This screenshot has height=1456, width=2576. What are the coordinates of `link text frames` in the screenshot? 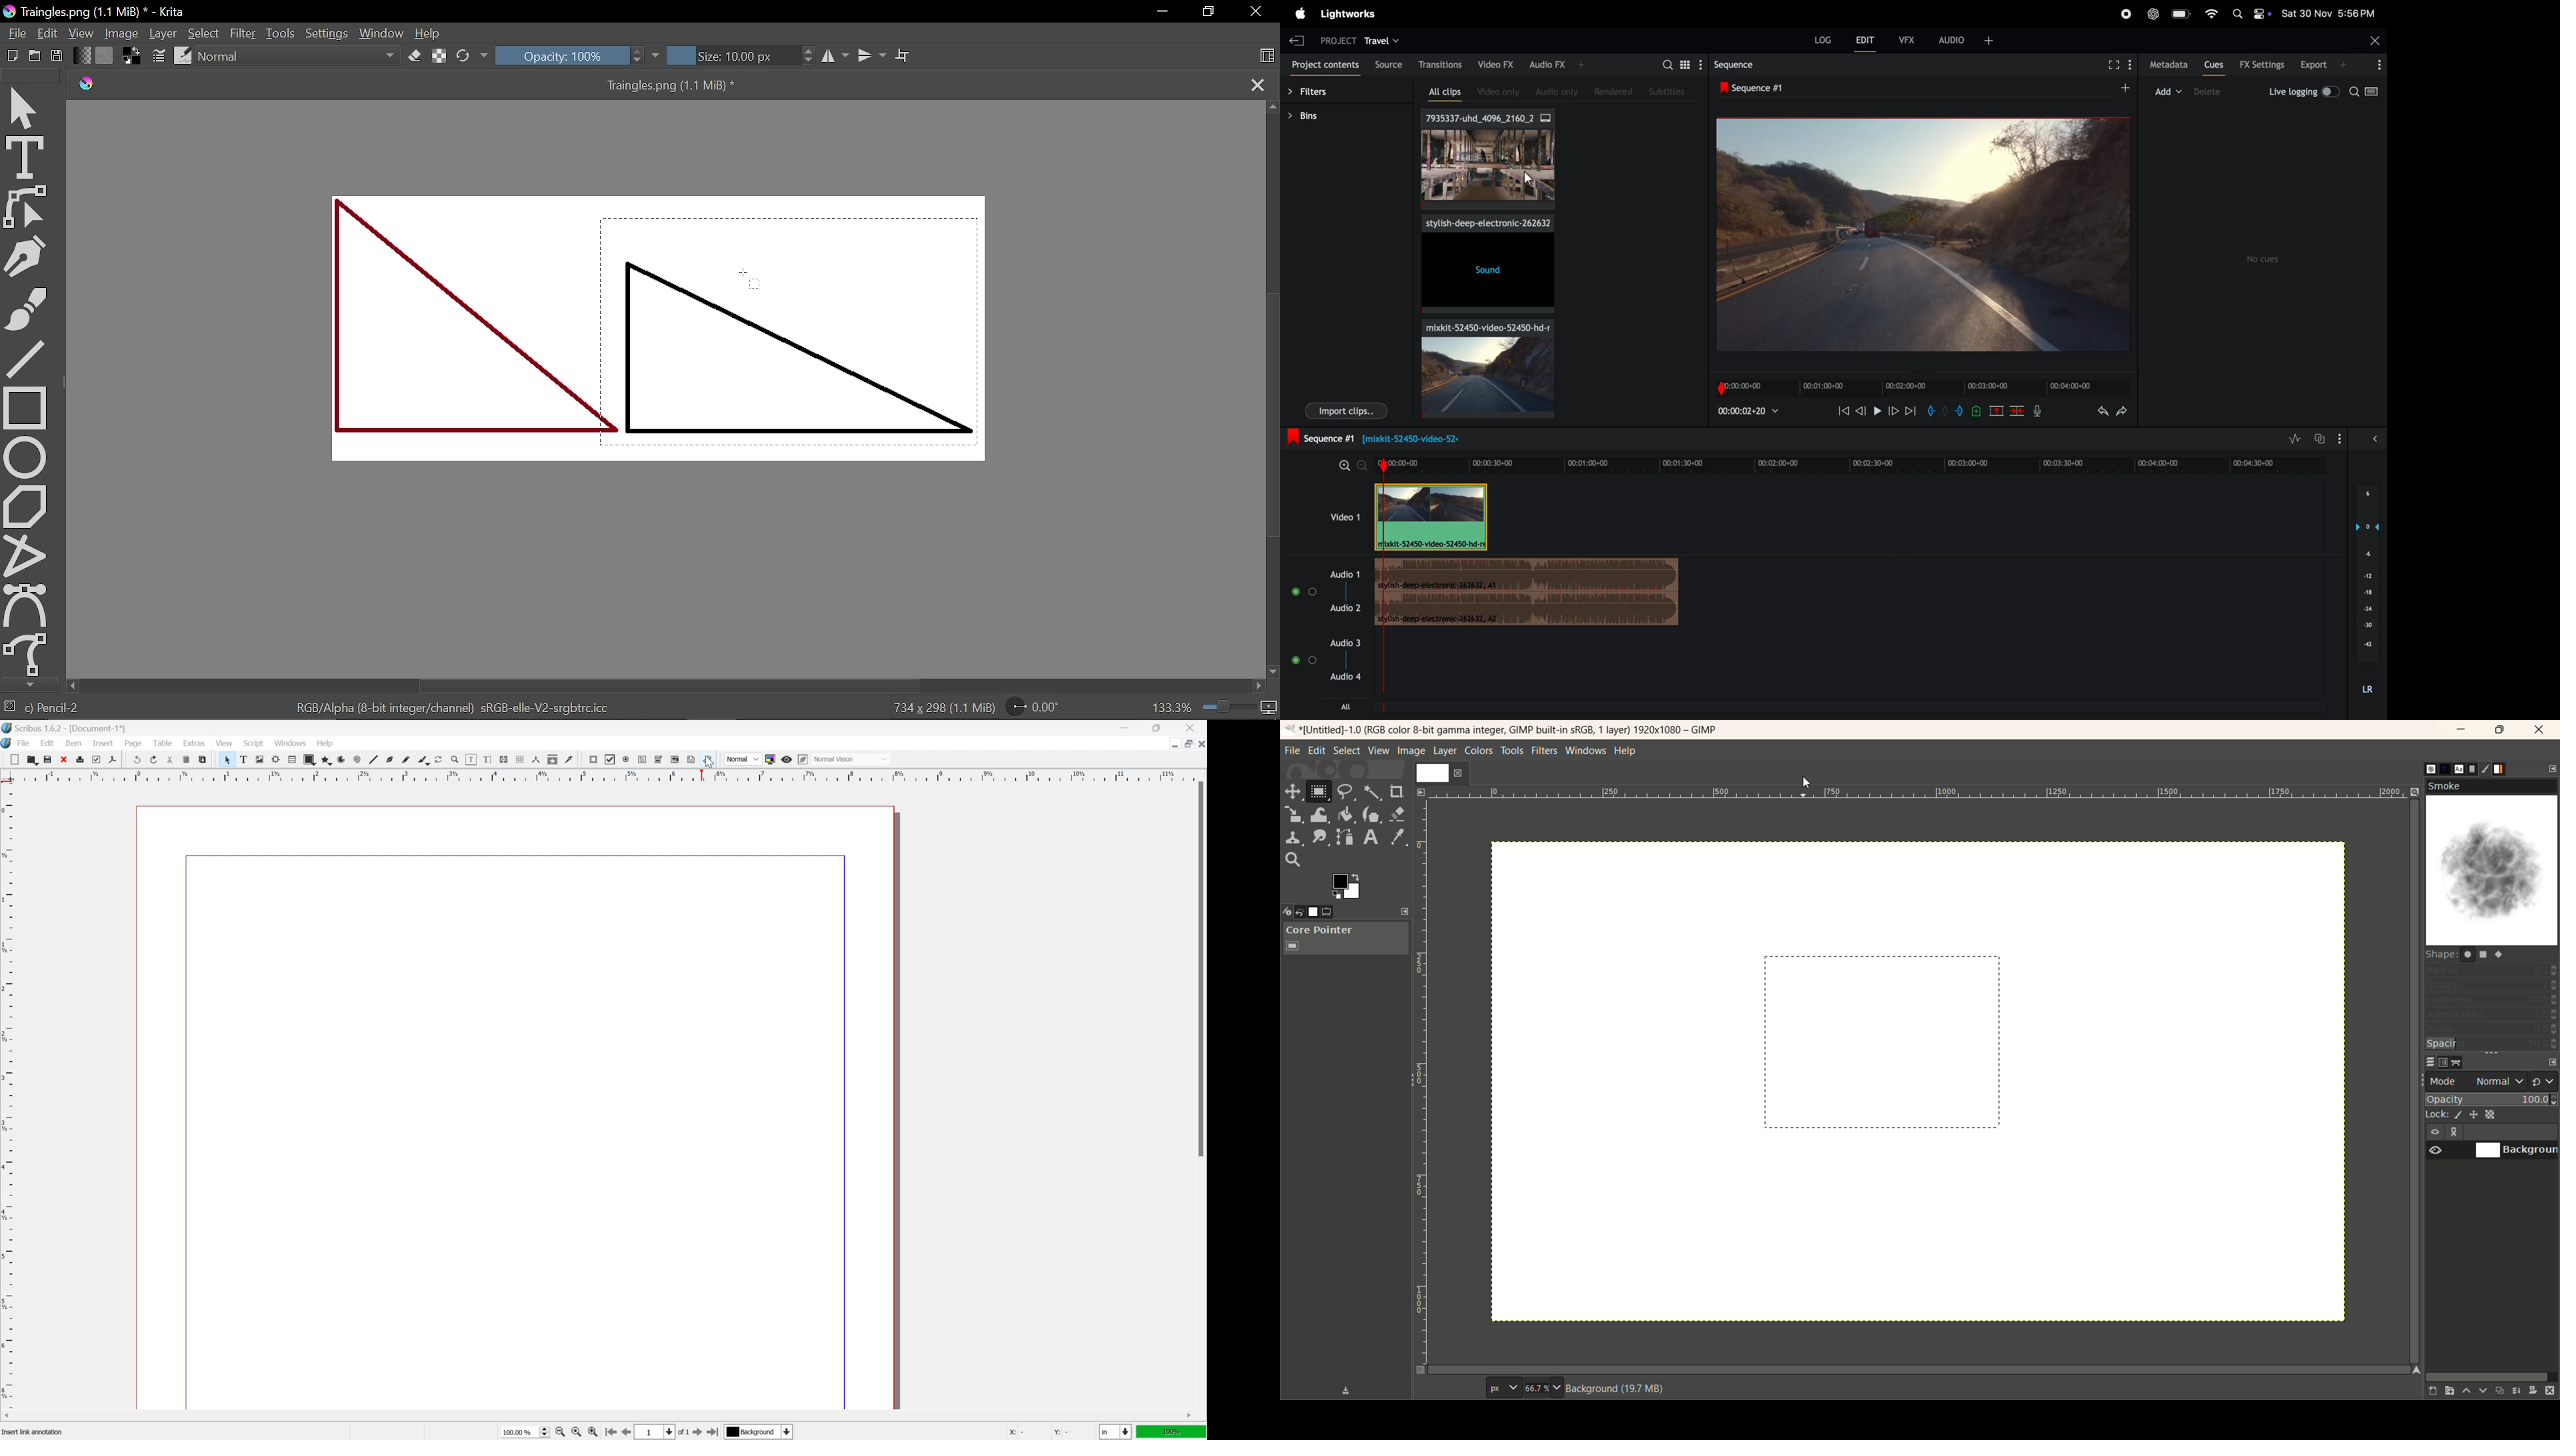 It's located at (504, 760).